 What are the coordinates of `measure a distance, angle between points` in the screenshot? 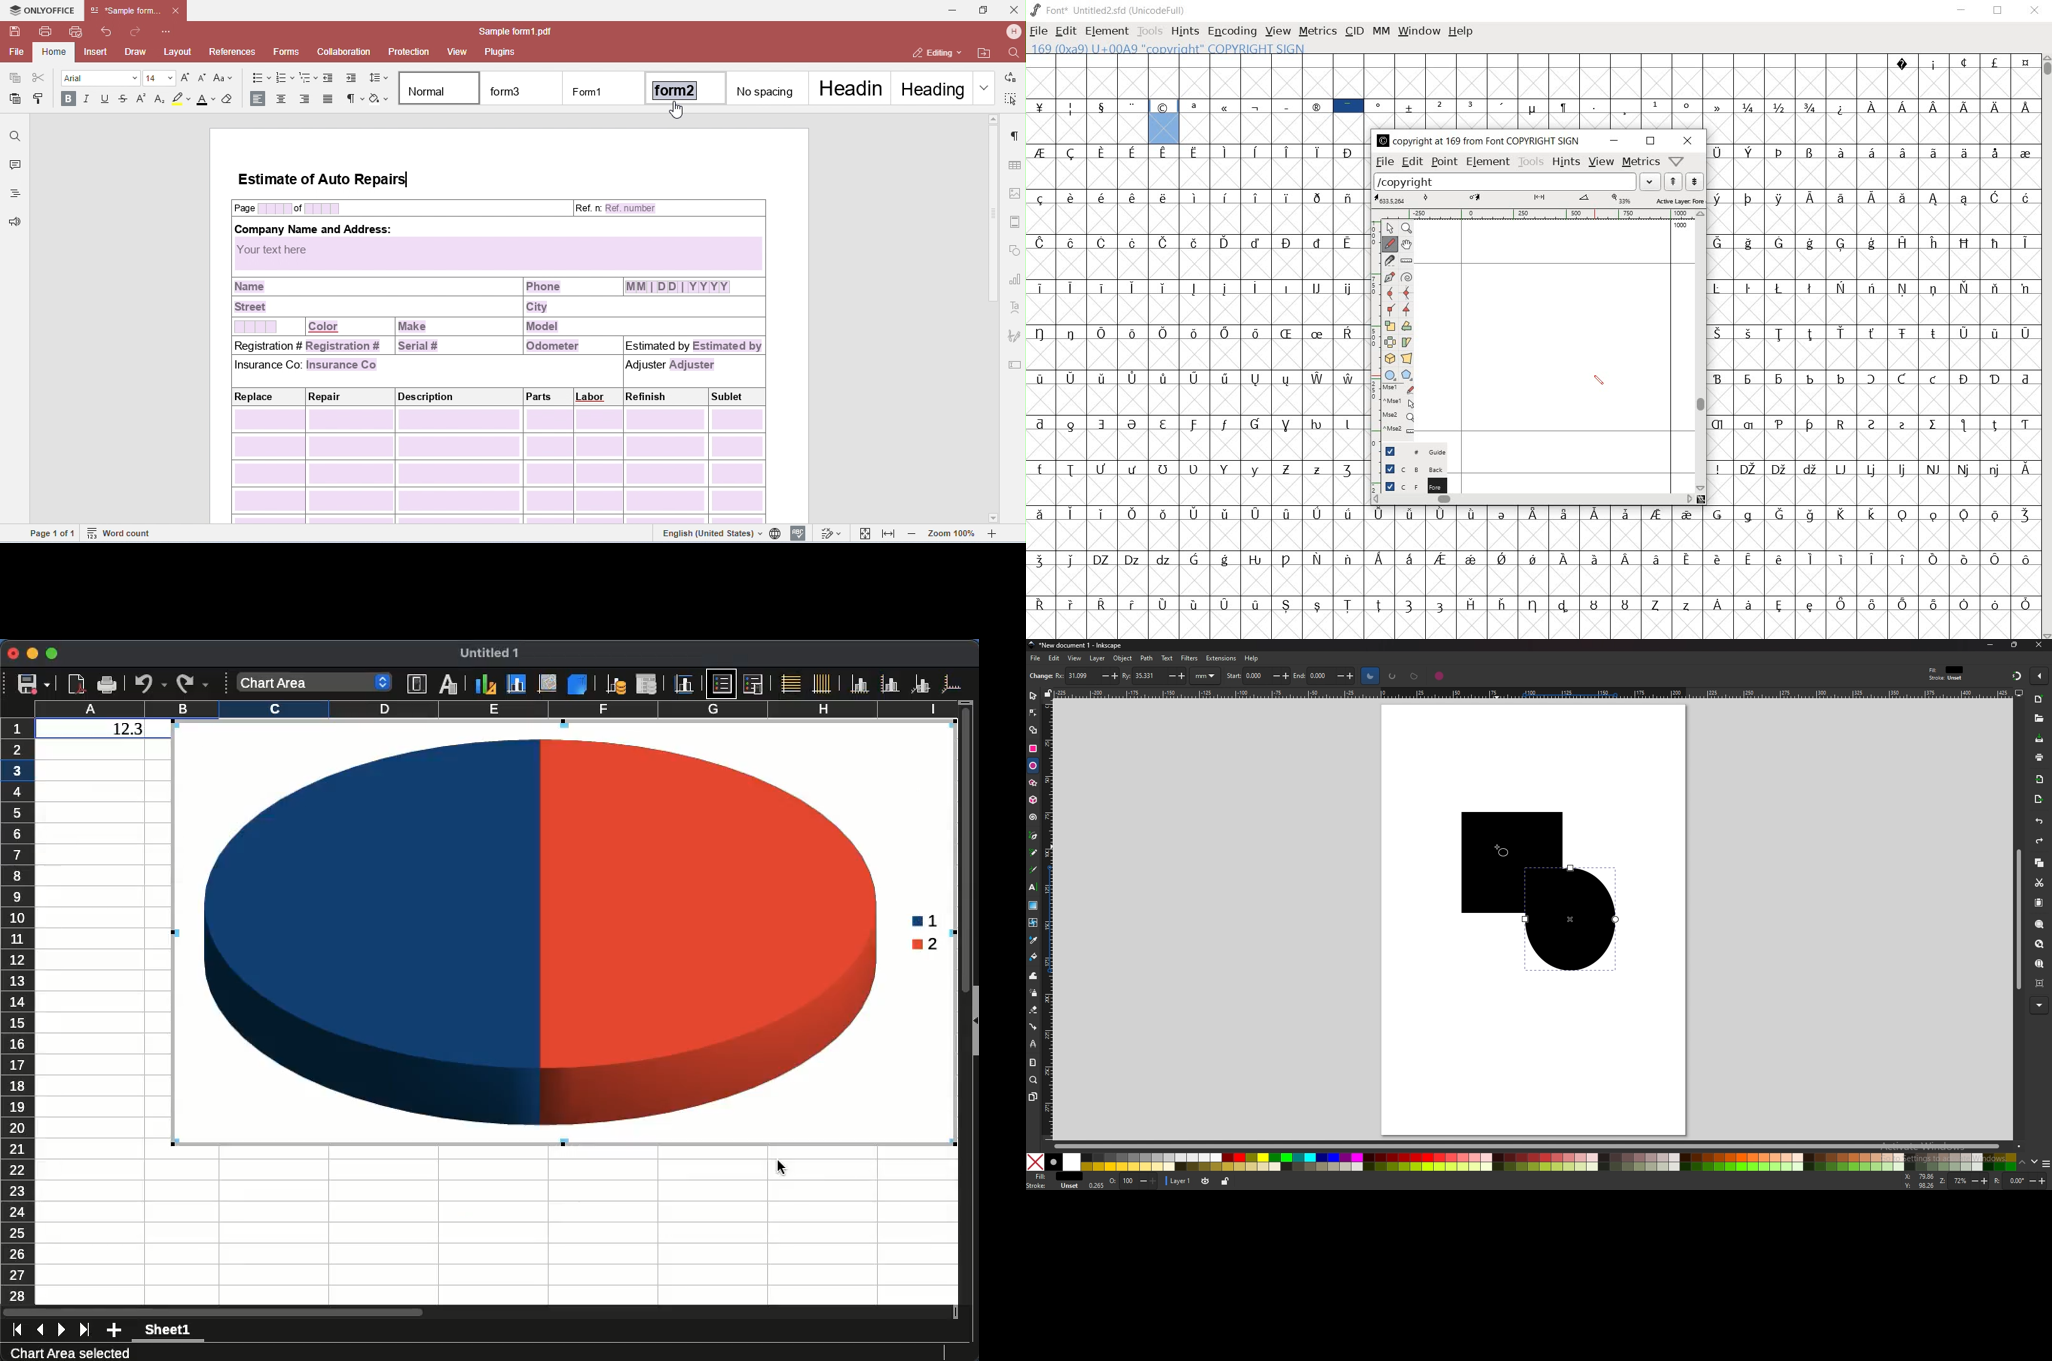 It's located at (1406, 262).